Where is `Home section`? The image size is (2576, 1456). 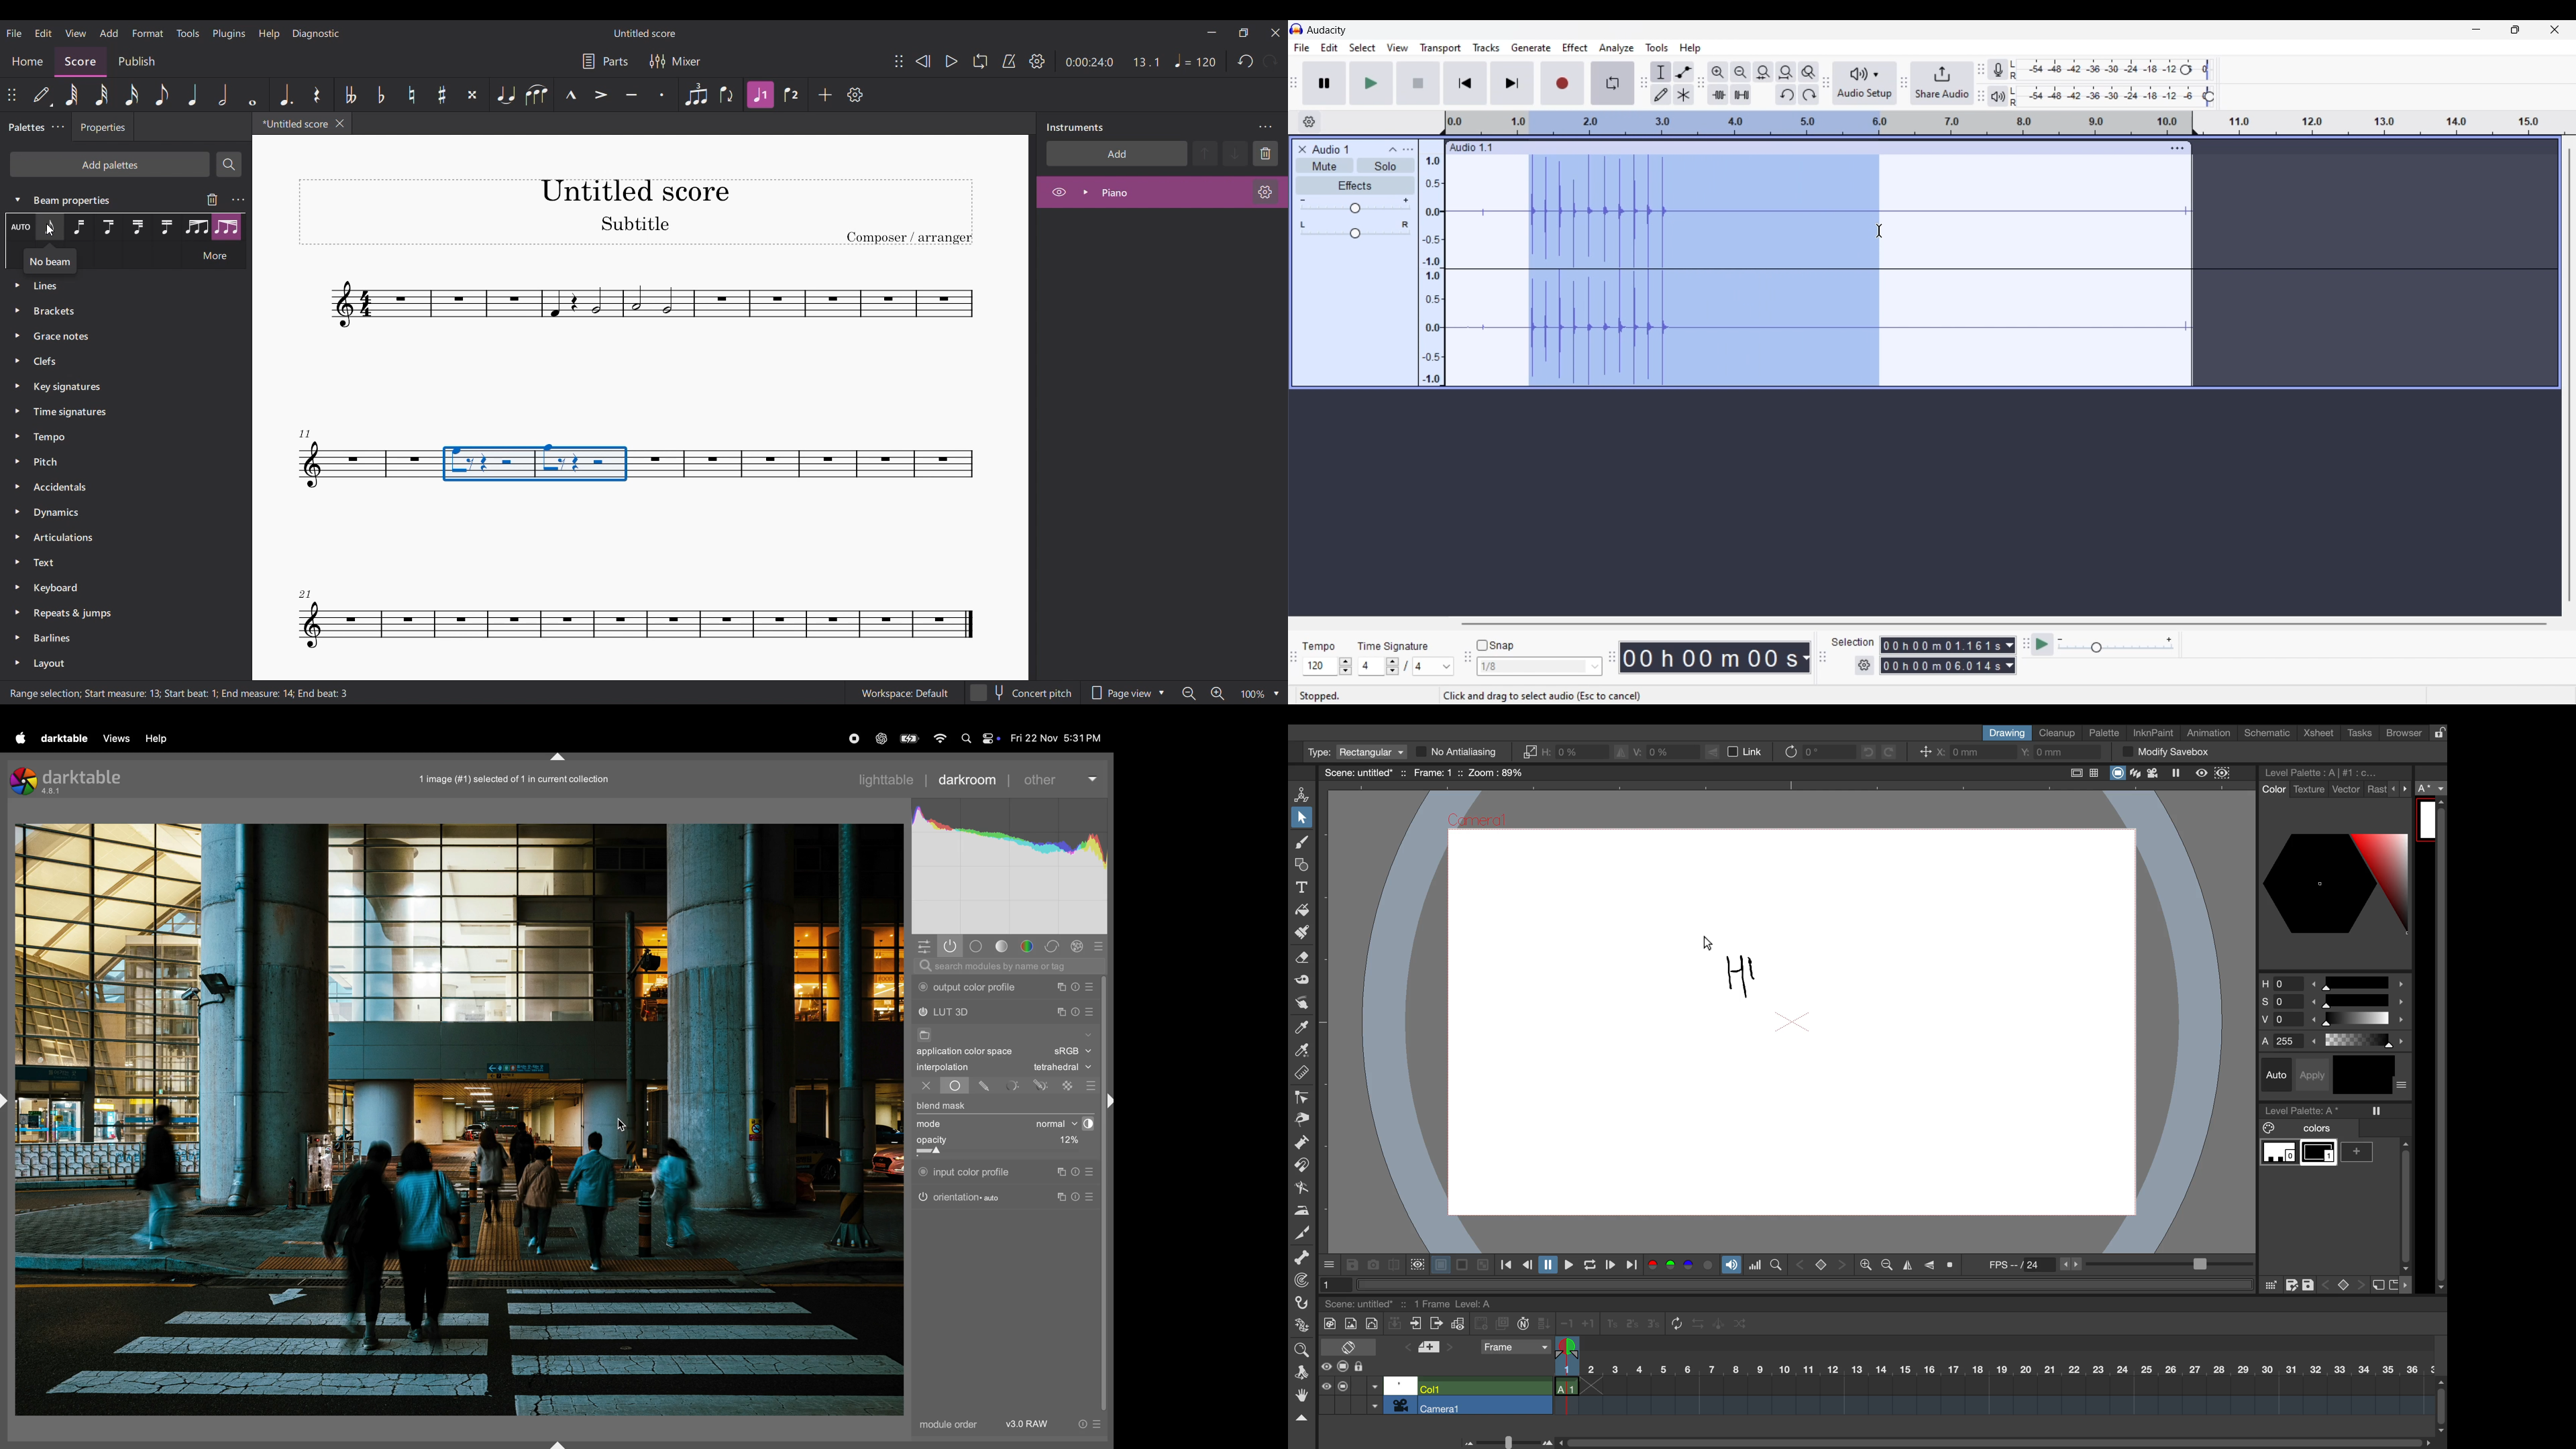 Home section is located at coordinates (28, 61).